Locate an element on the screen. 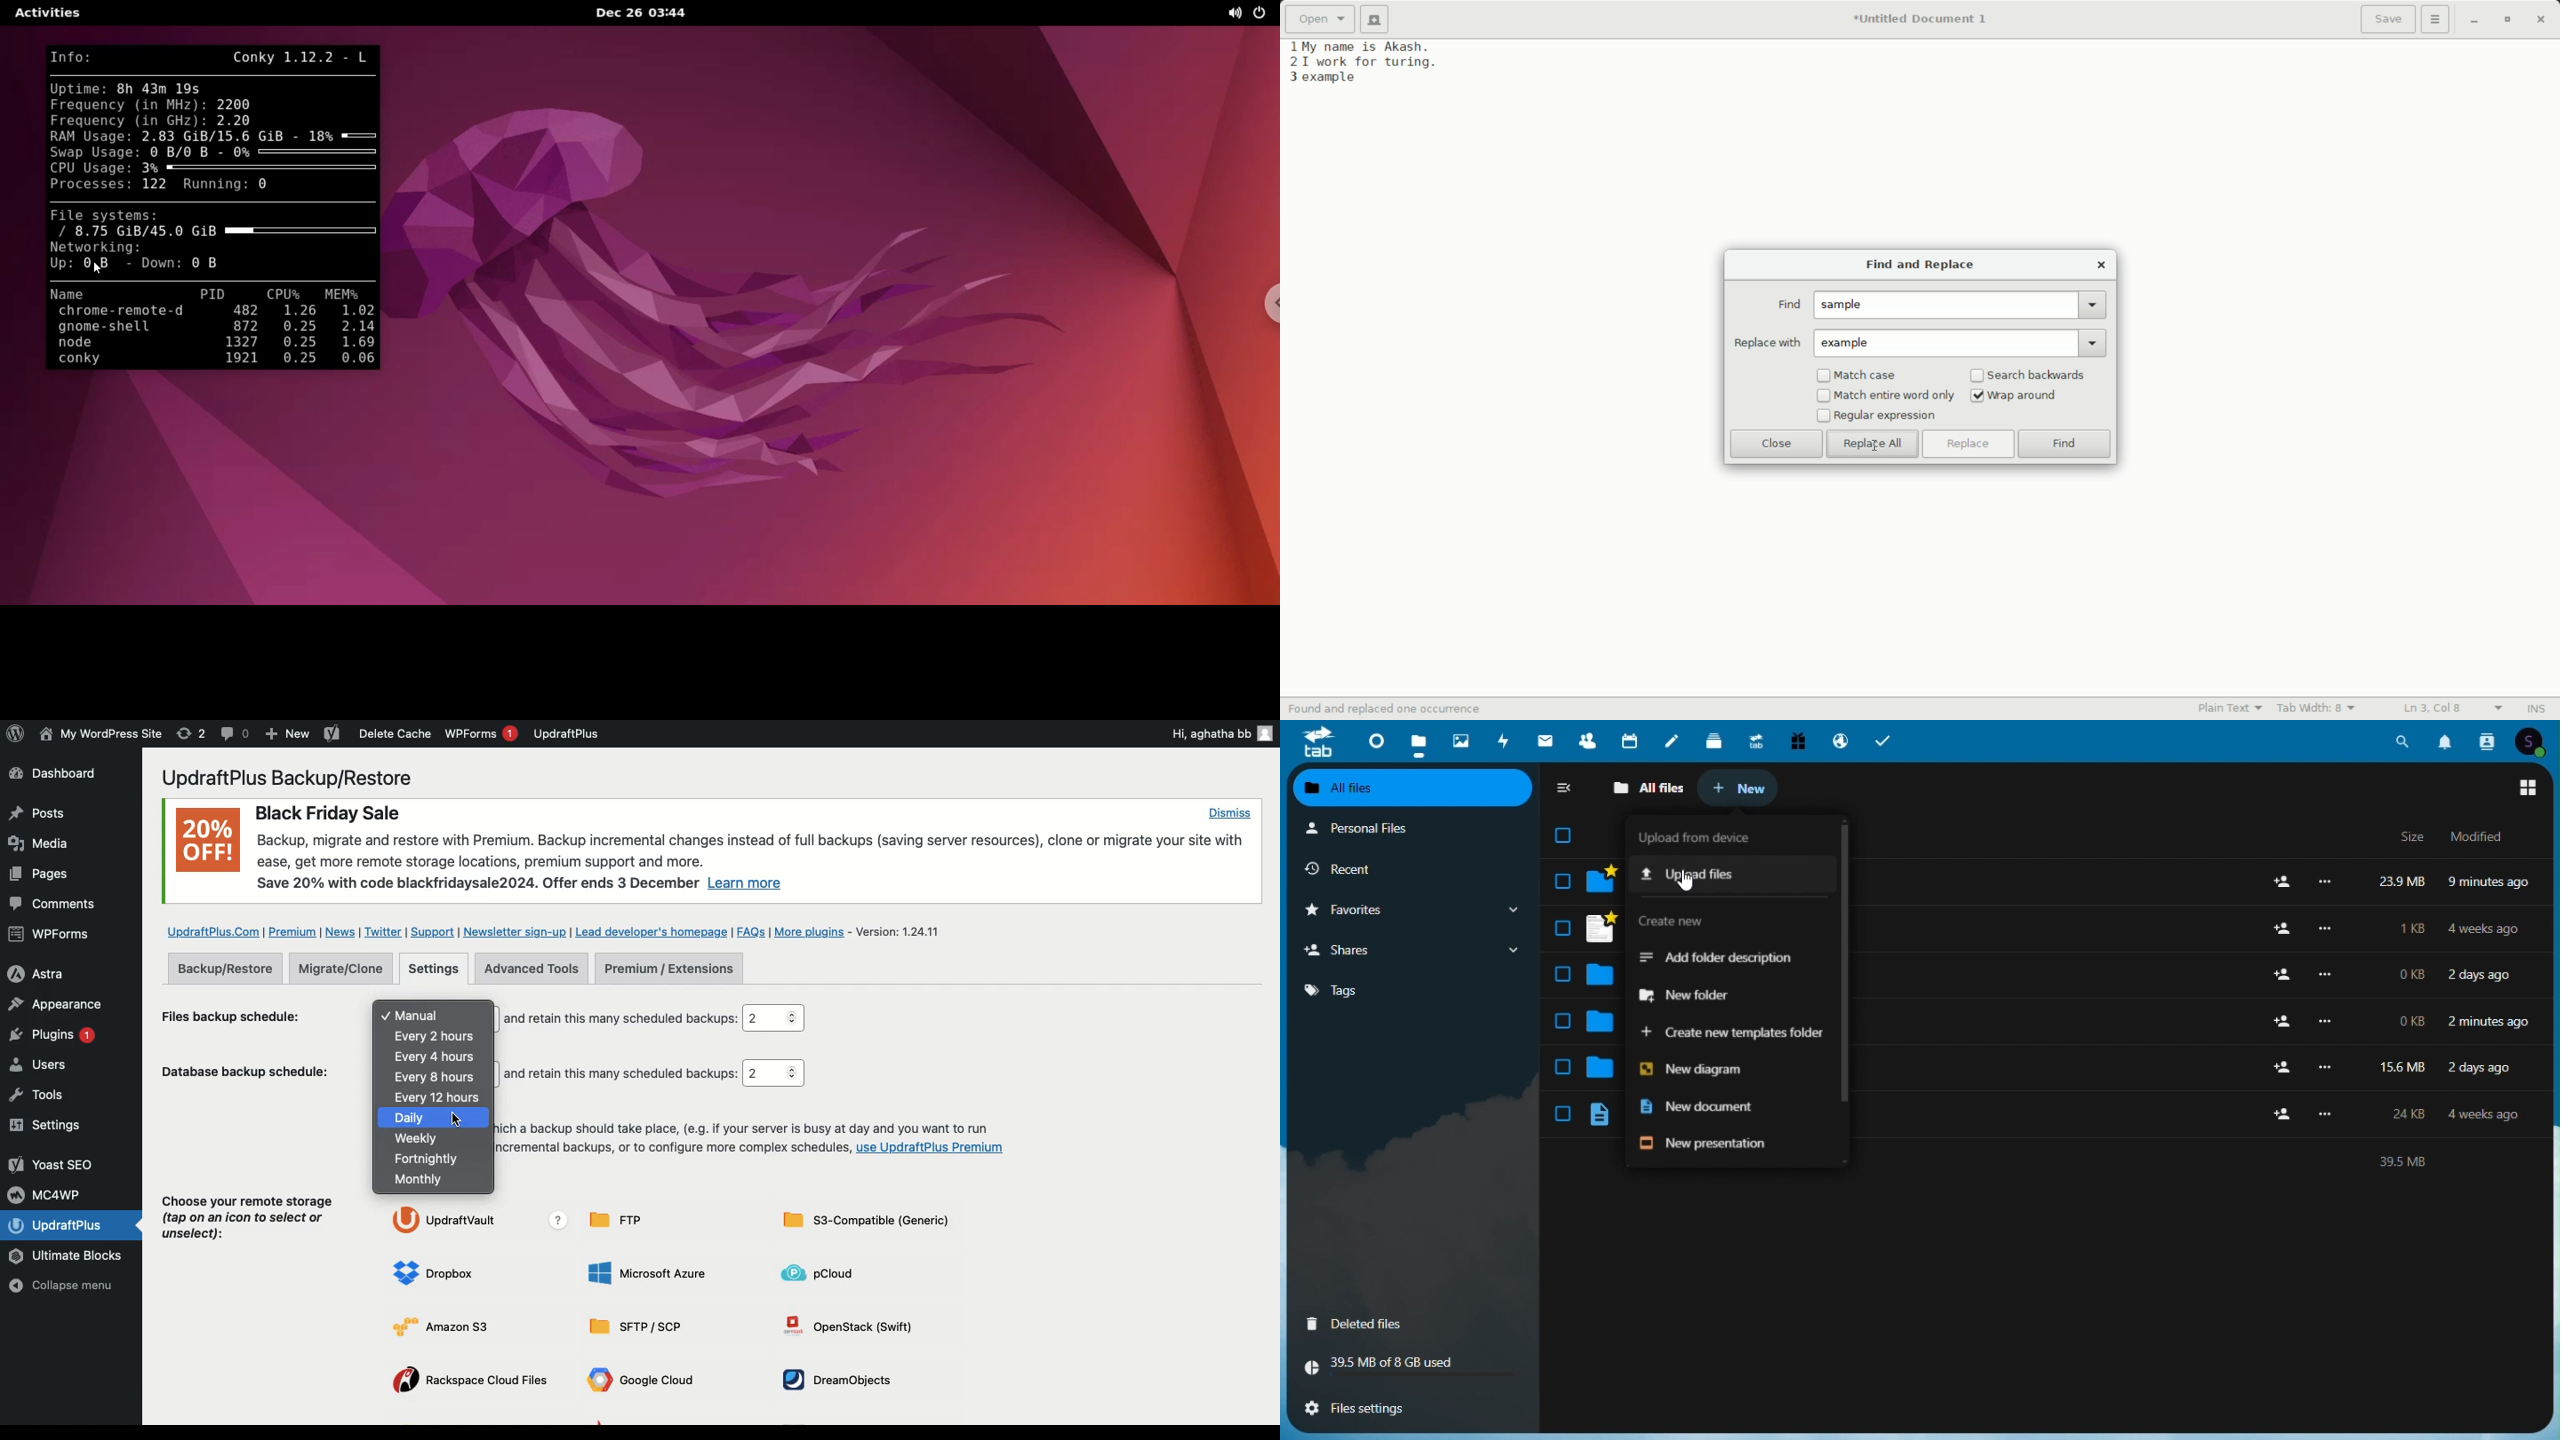 Image resolution: width=2576 pixels, height=1456 pixels. Support is located at coordinates (431, 932).